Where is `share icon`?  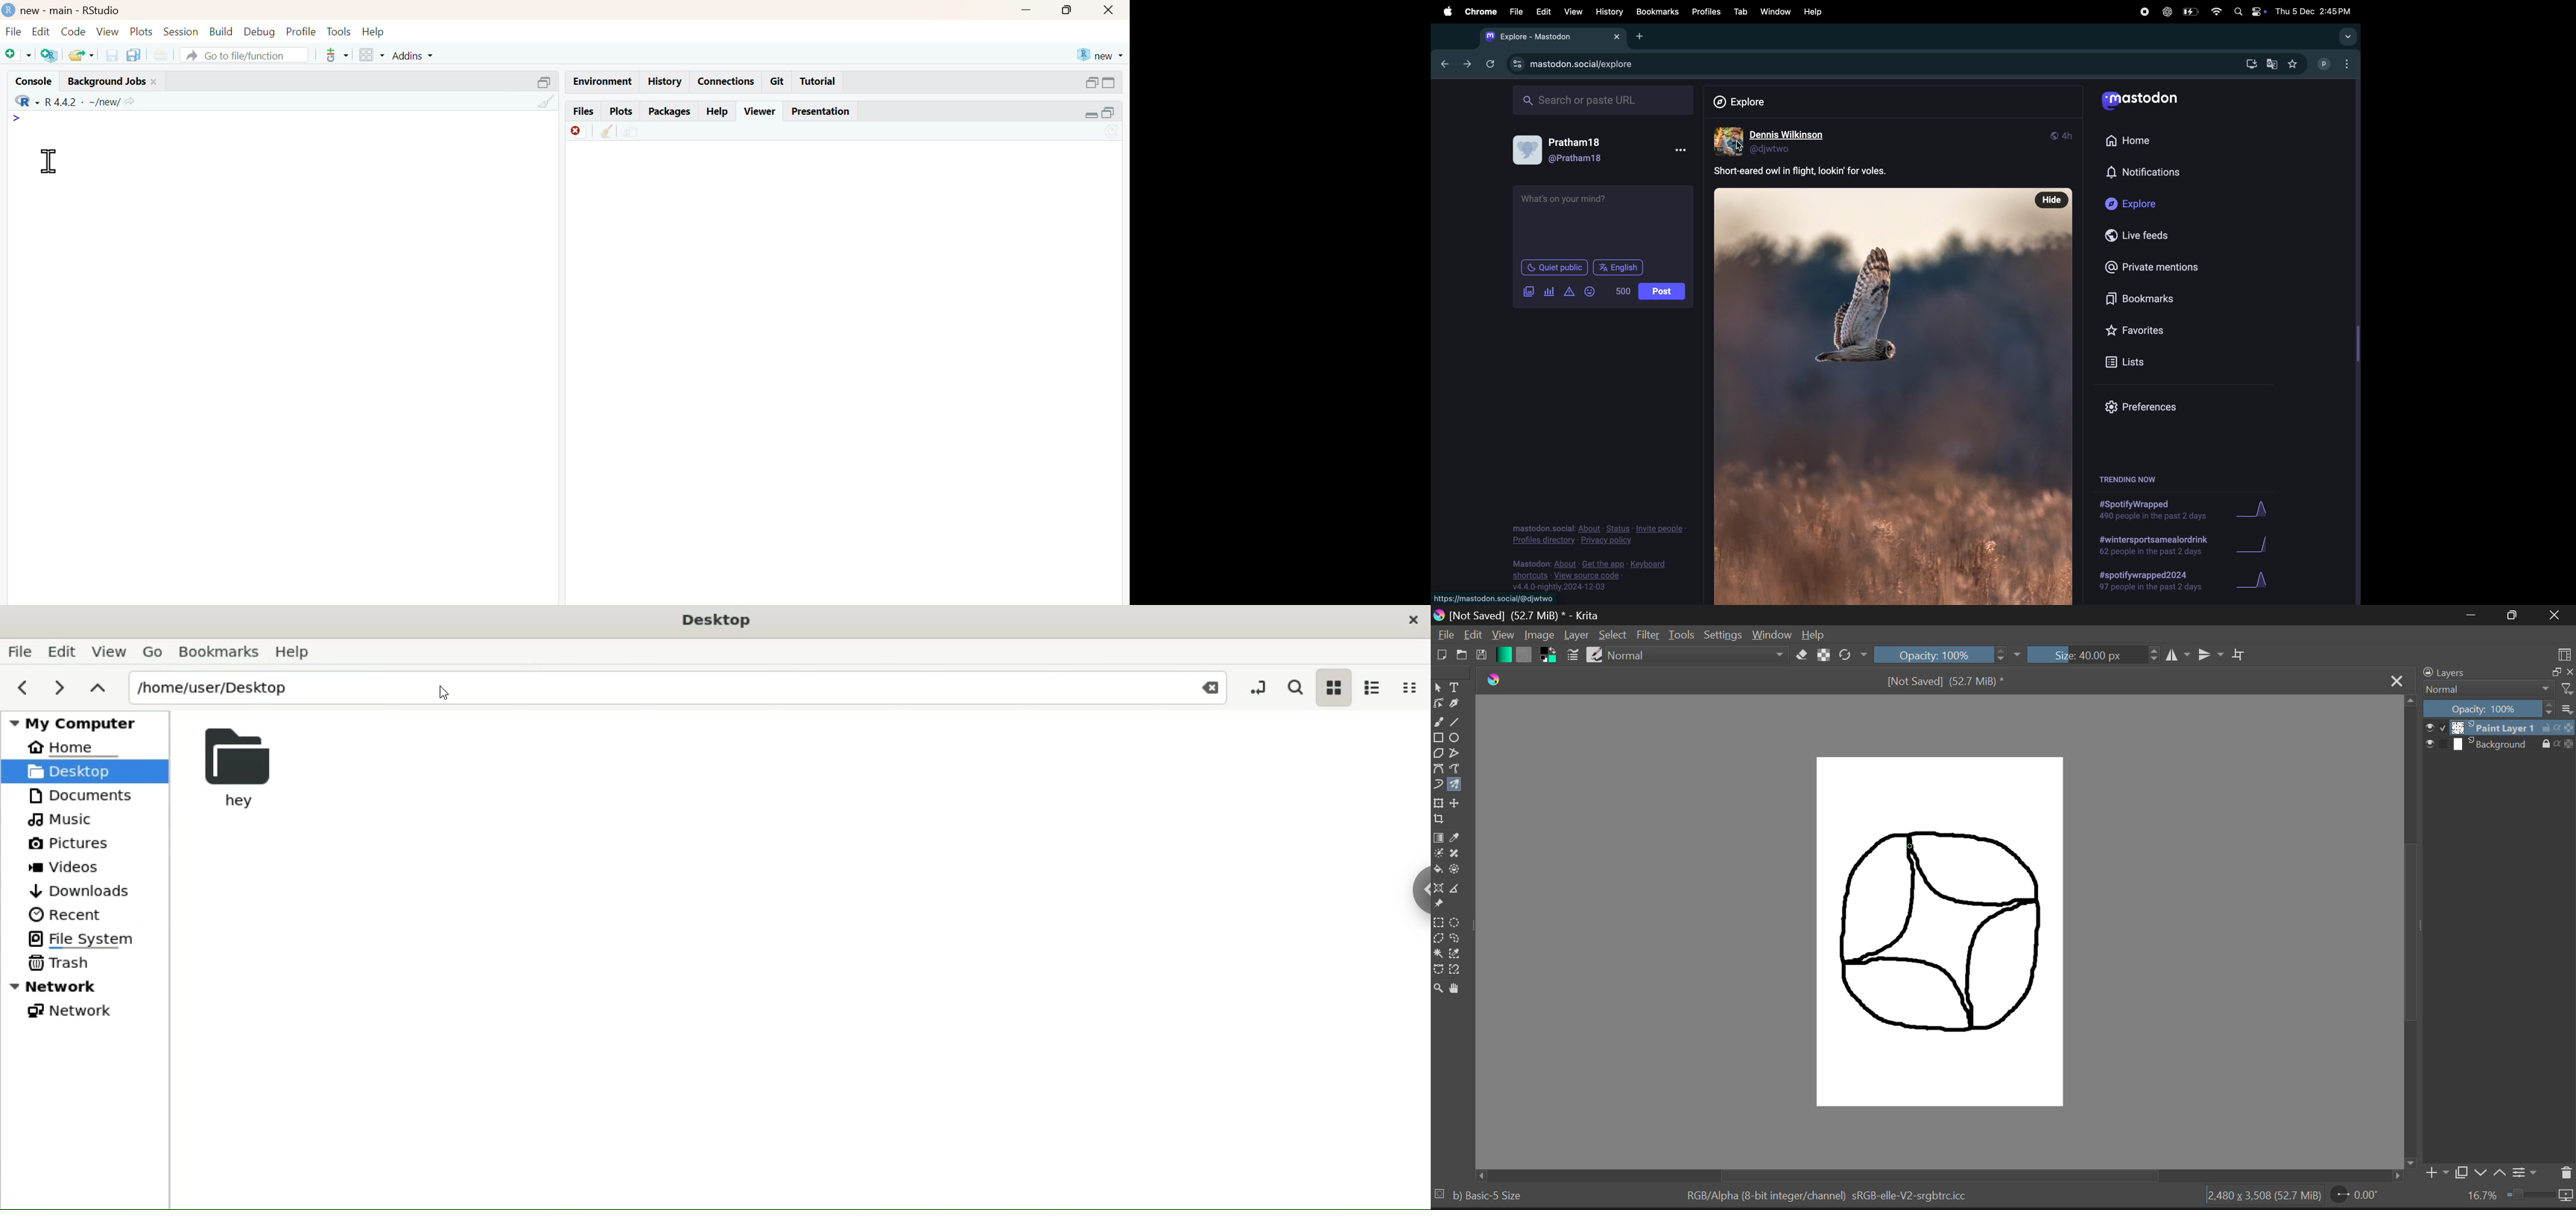
share icon is located at coordinates (129, 102).